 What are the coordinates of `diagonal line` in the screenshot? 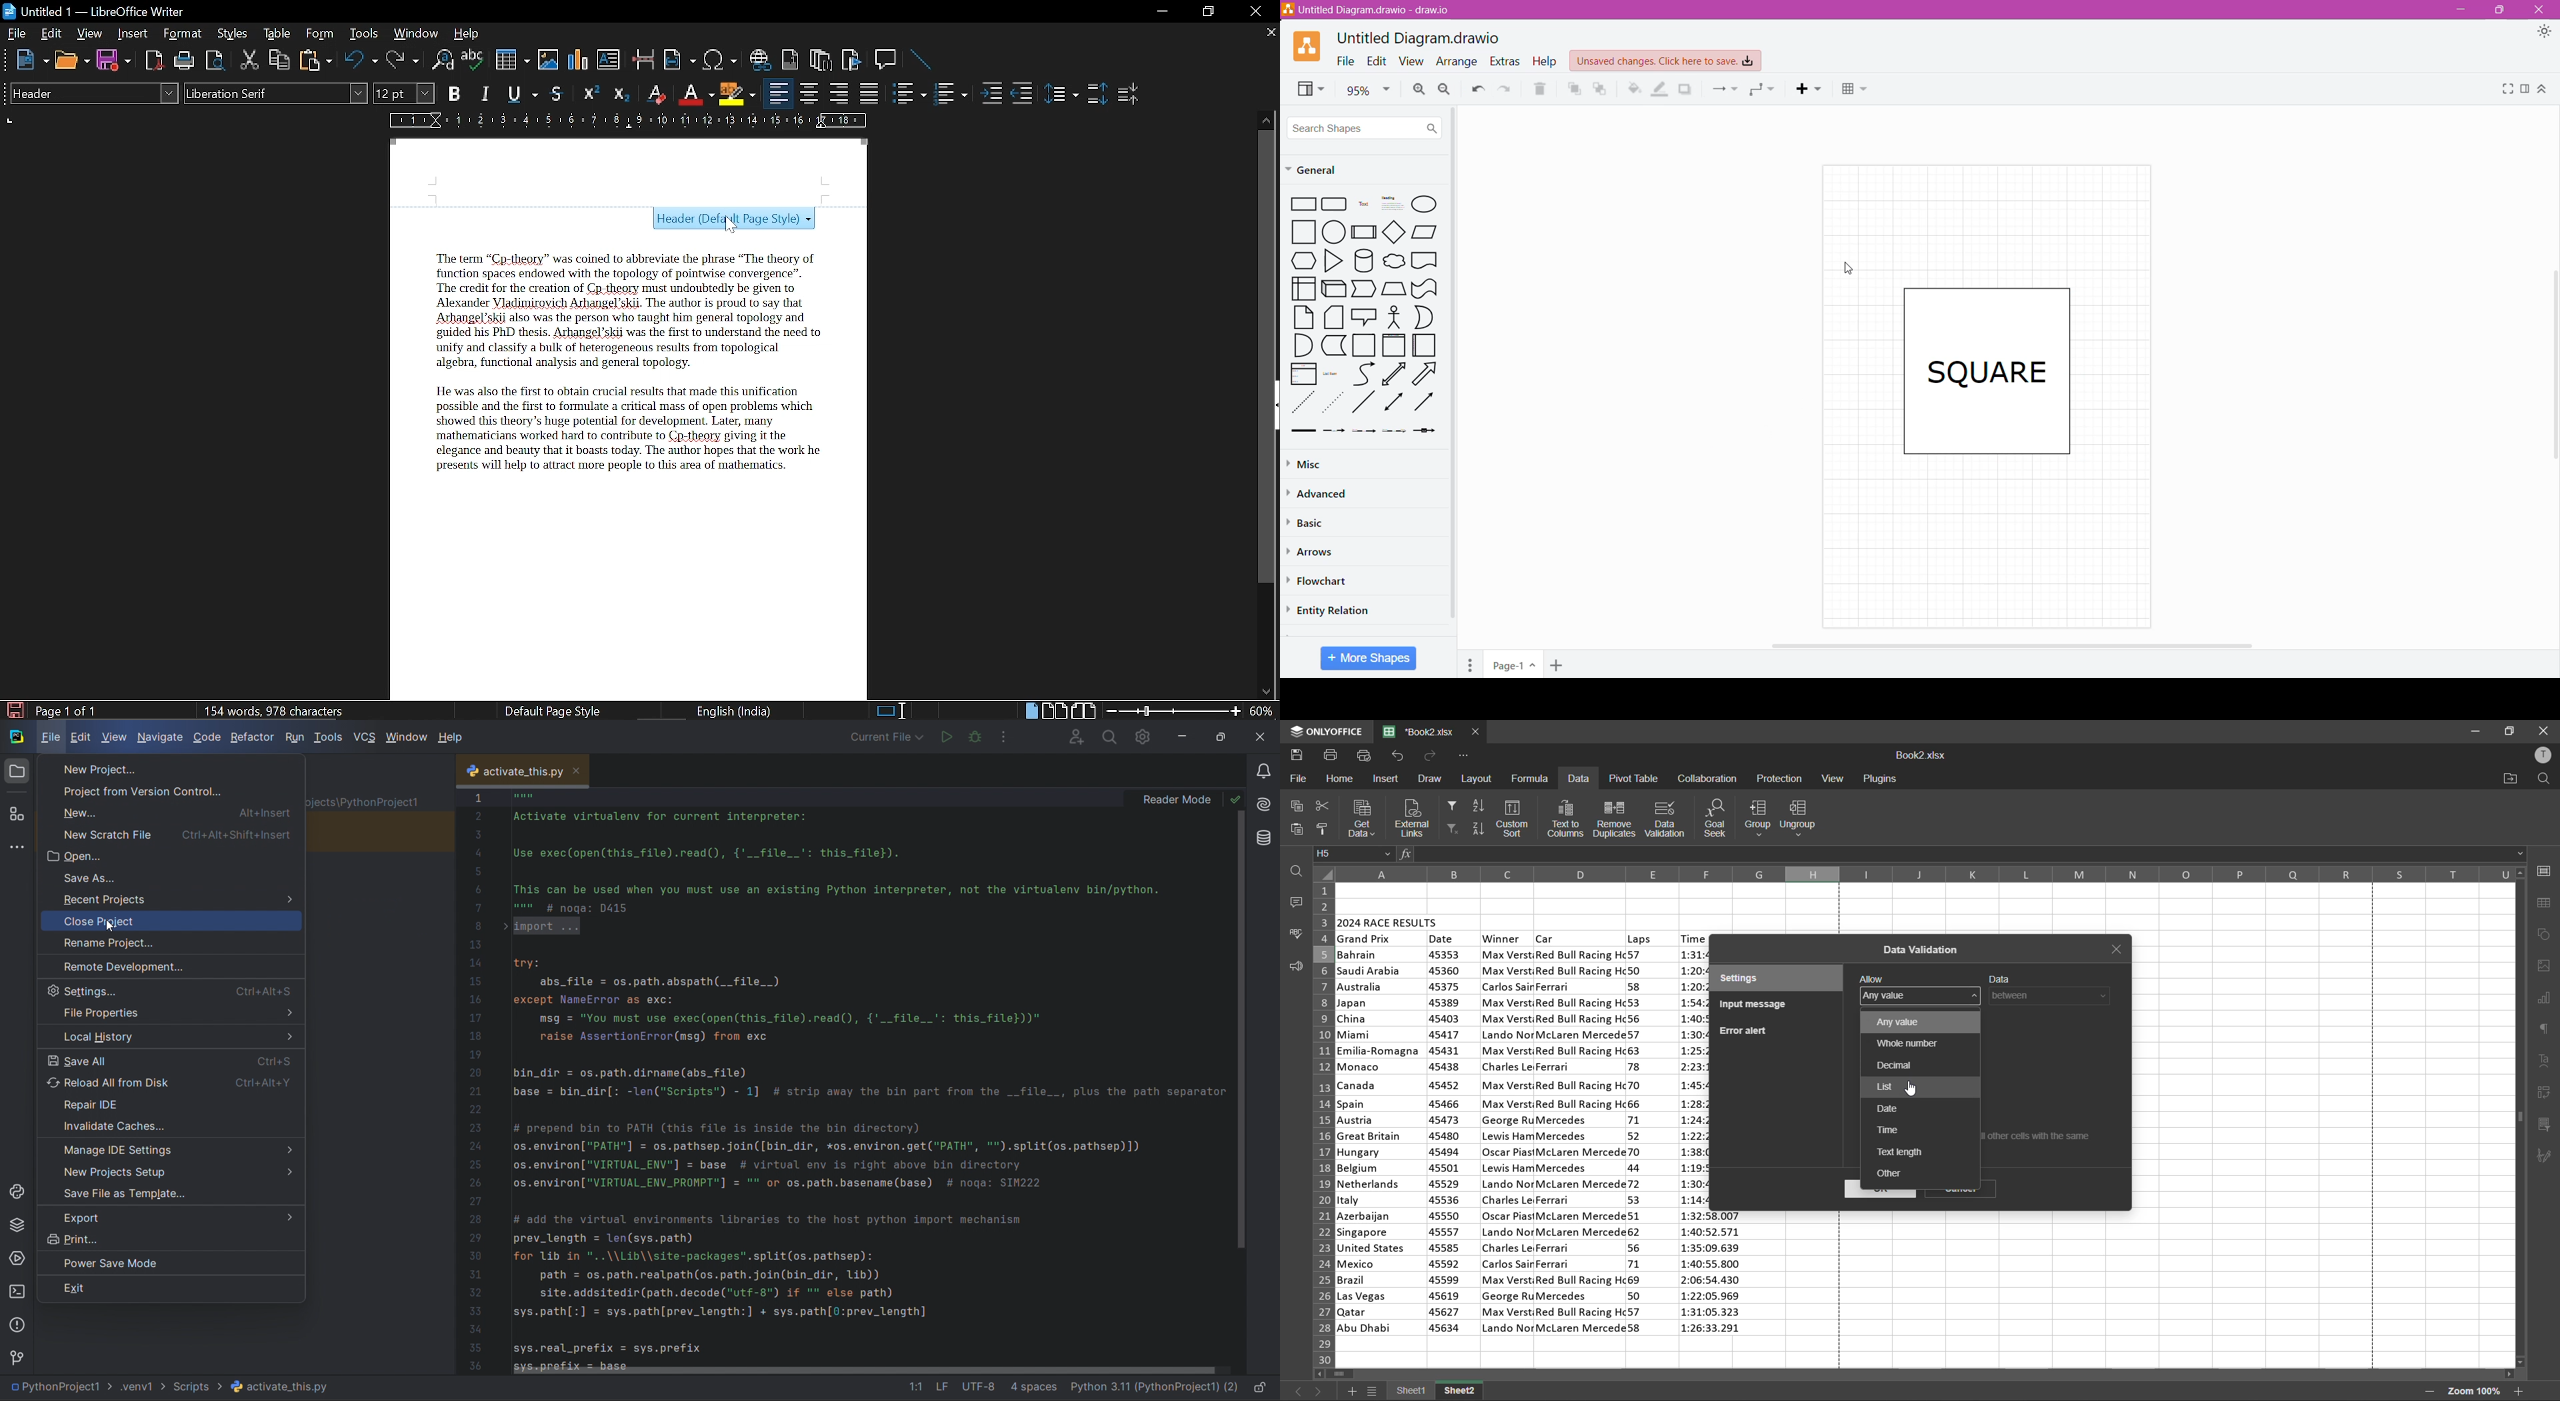 It's located at (1363, 404).